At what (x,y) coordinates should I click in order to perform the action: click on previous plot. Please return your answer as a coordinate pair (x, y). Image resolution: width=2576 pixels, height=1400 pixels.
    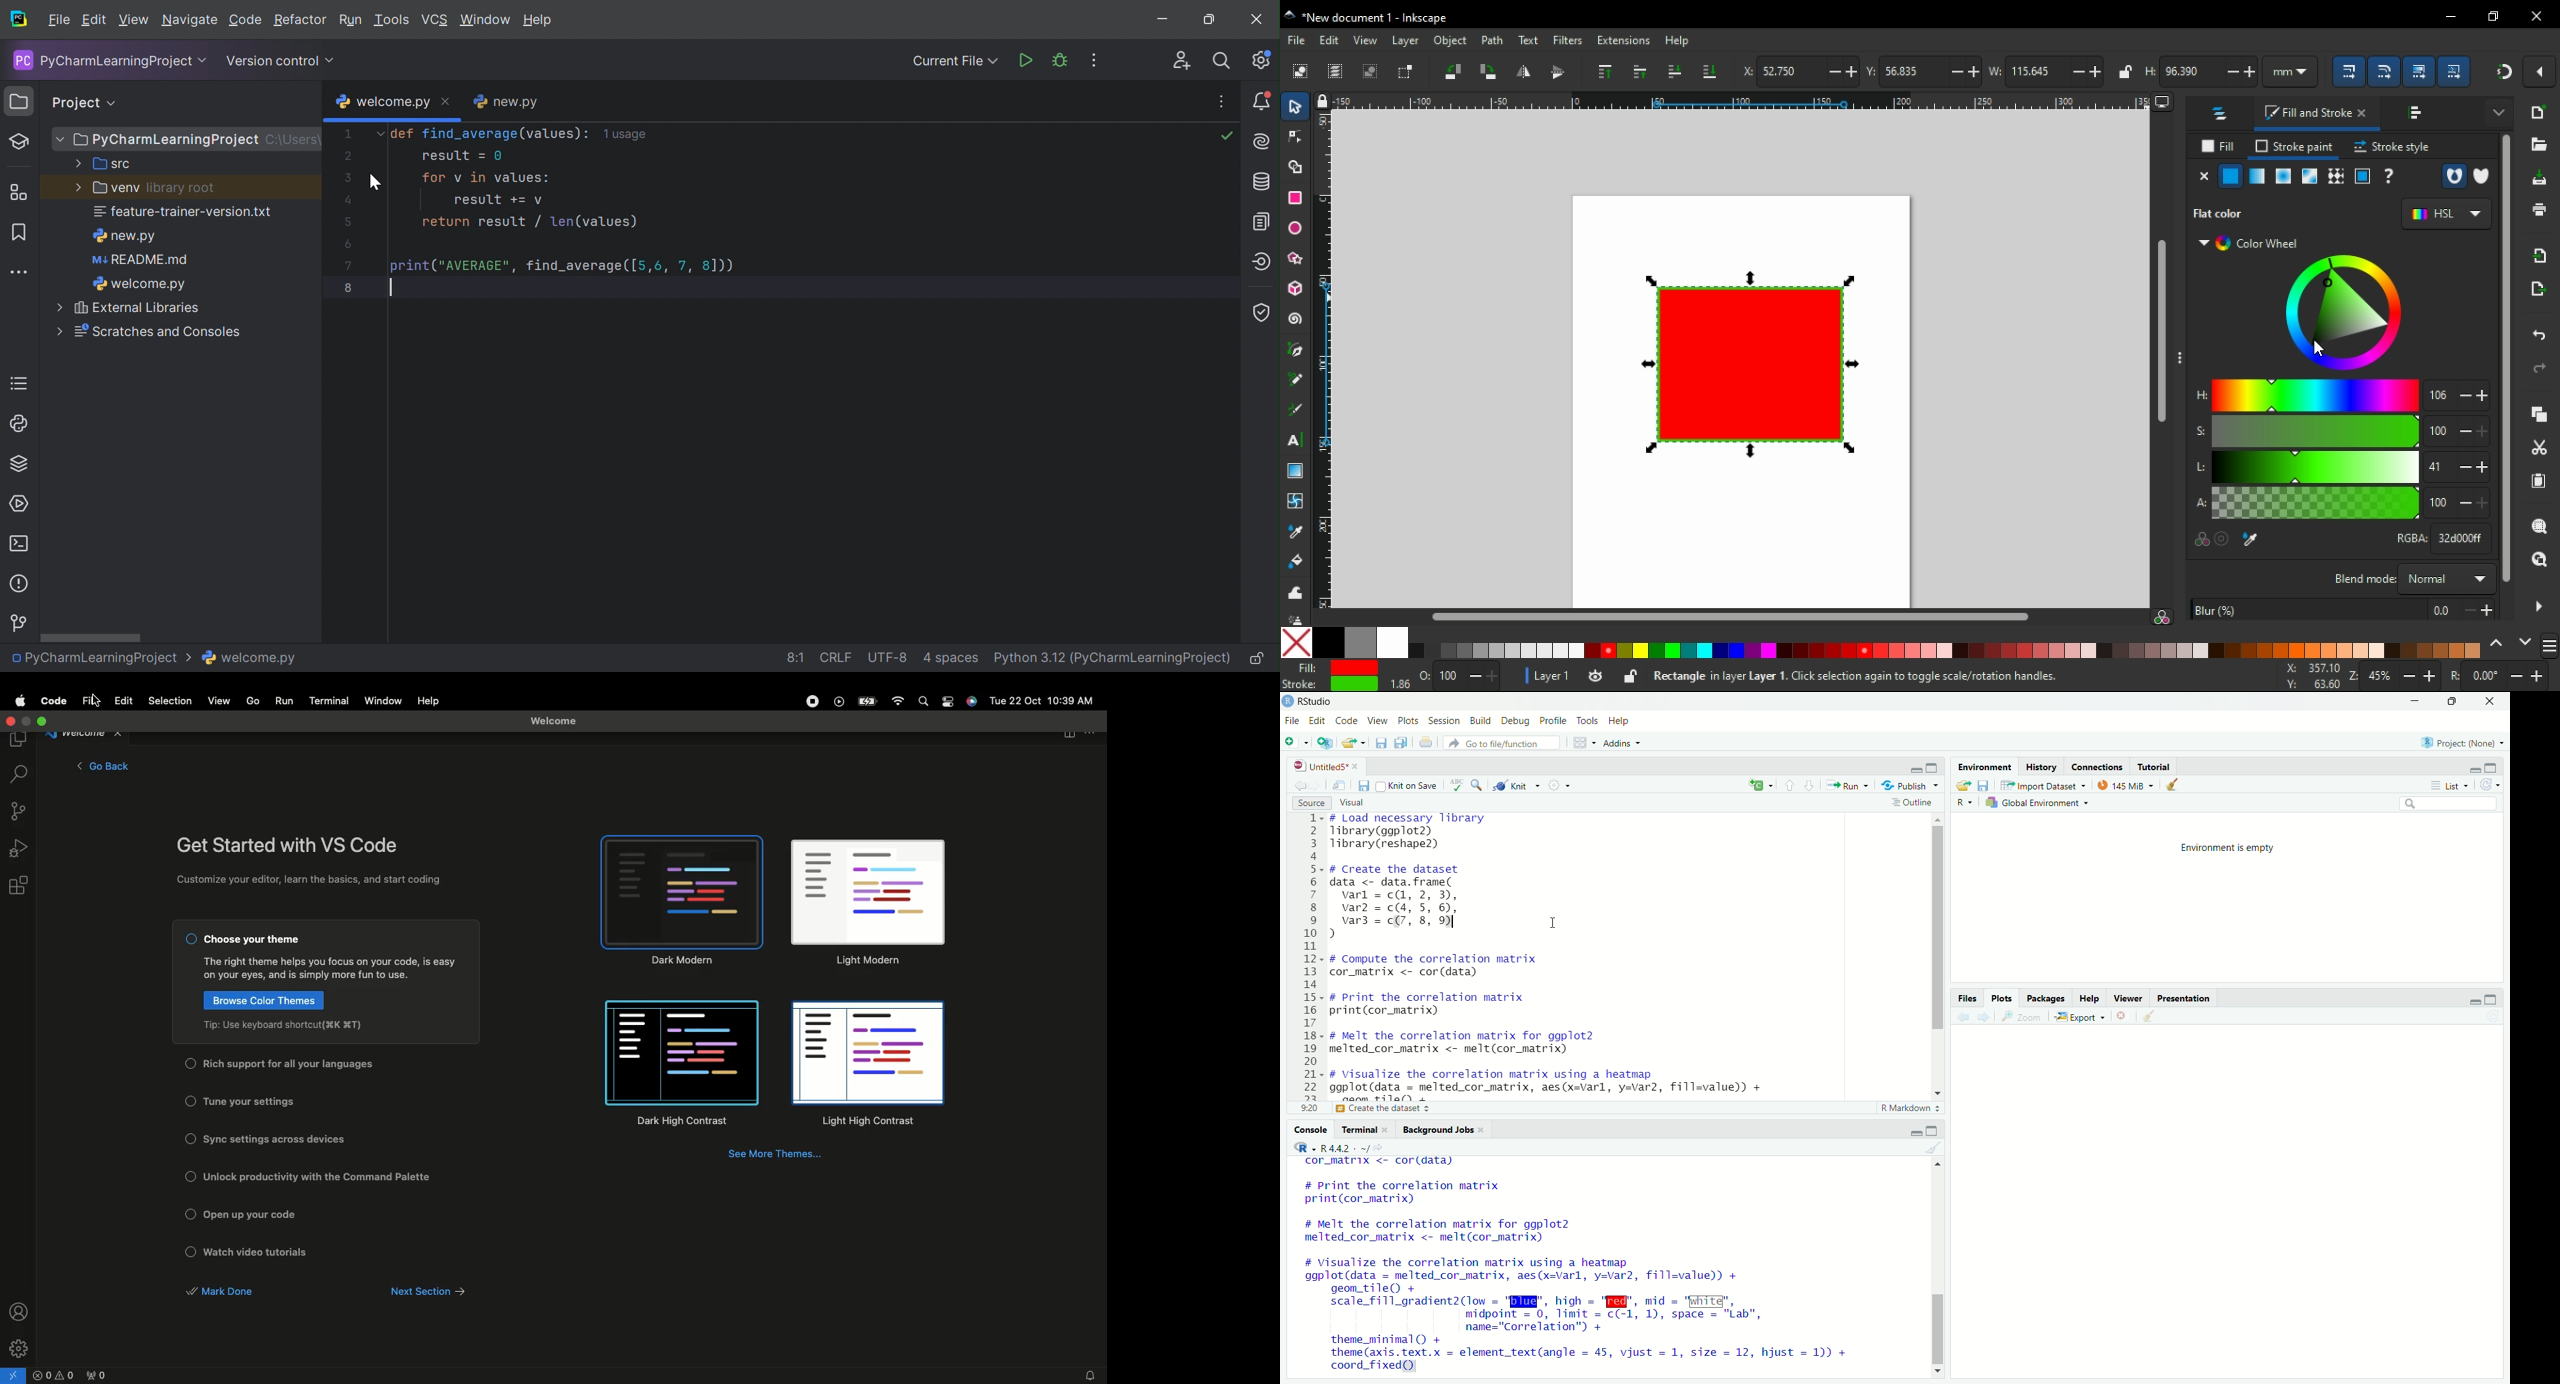
    Looking at the image, I should click on (1962, 1017).